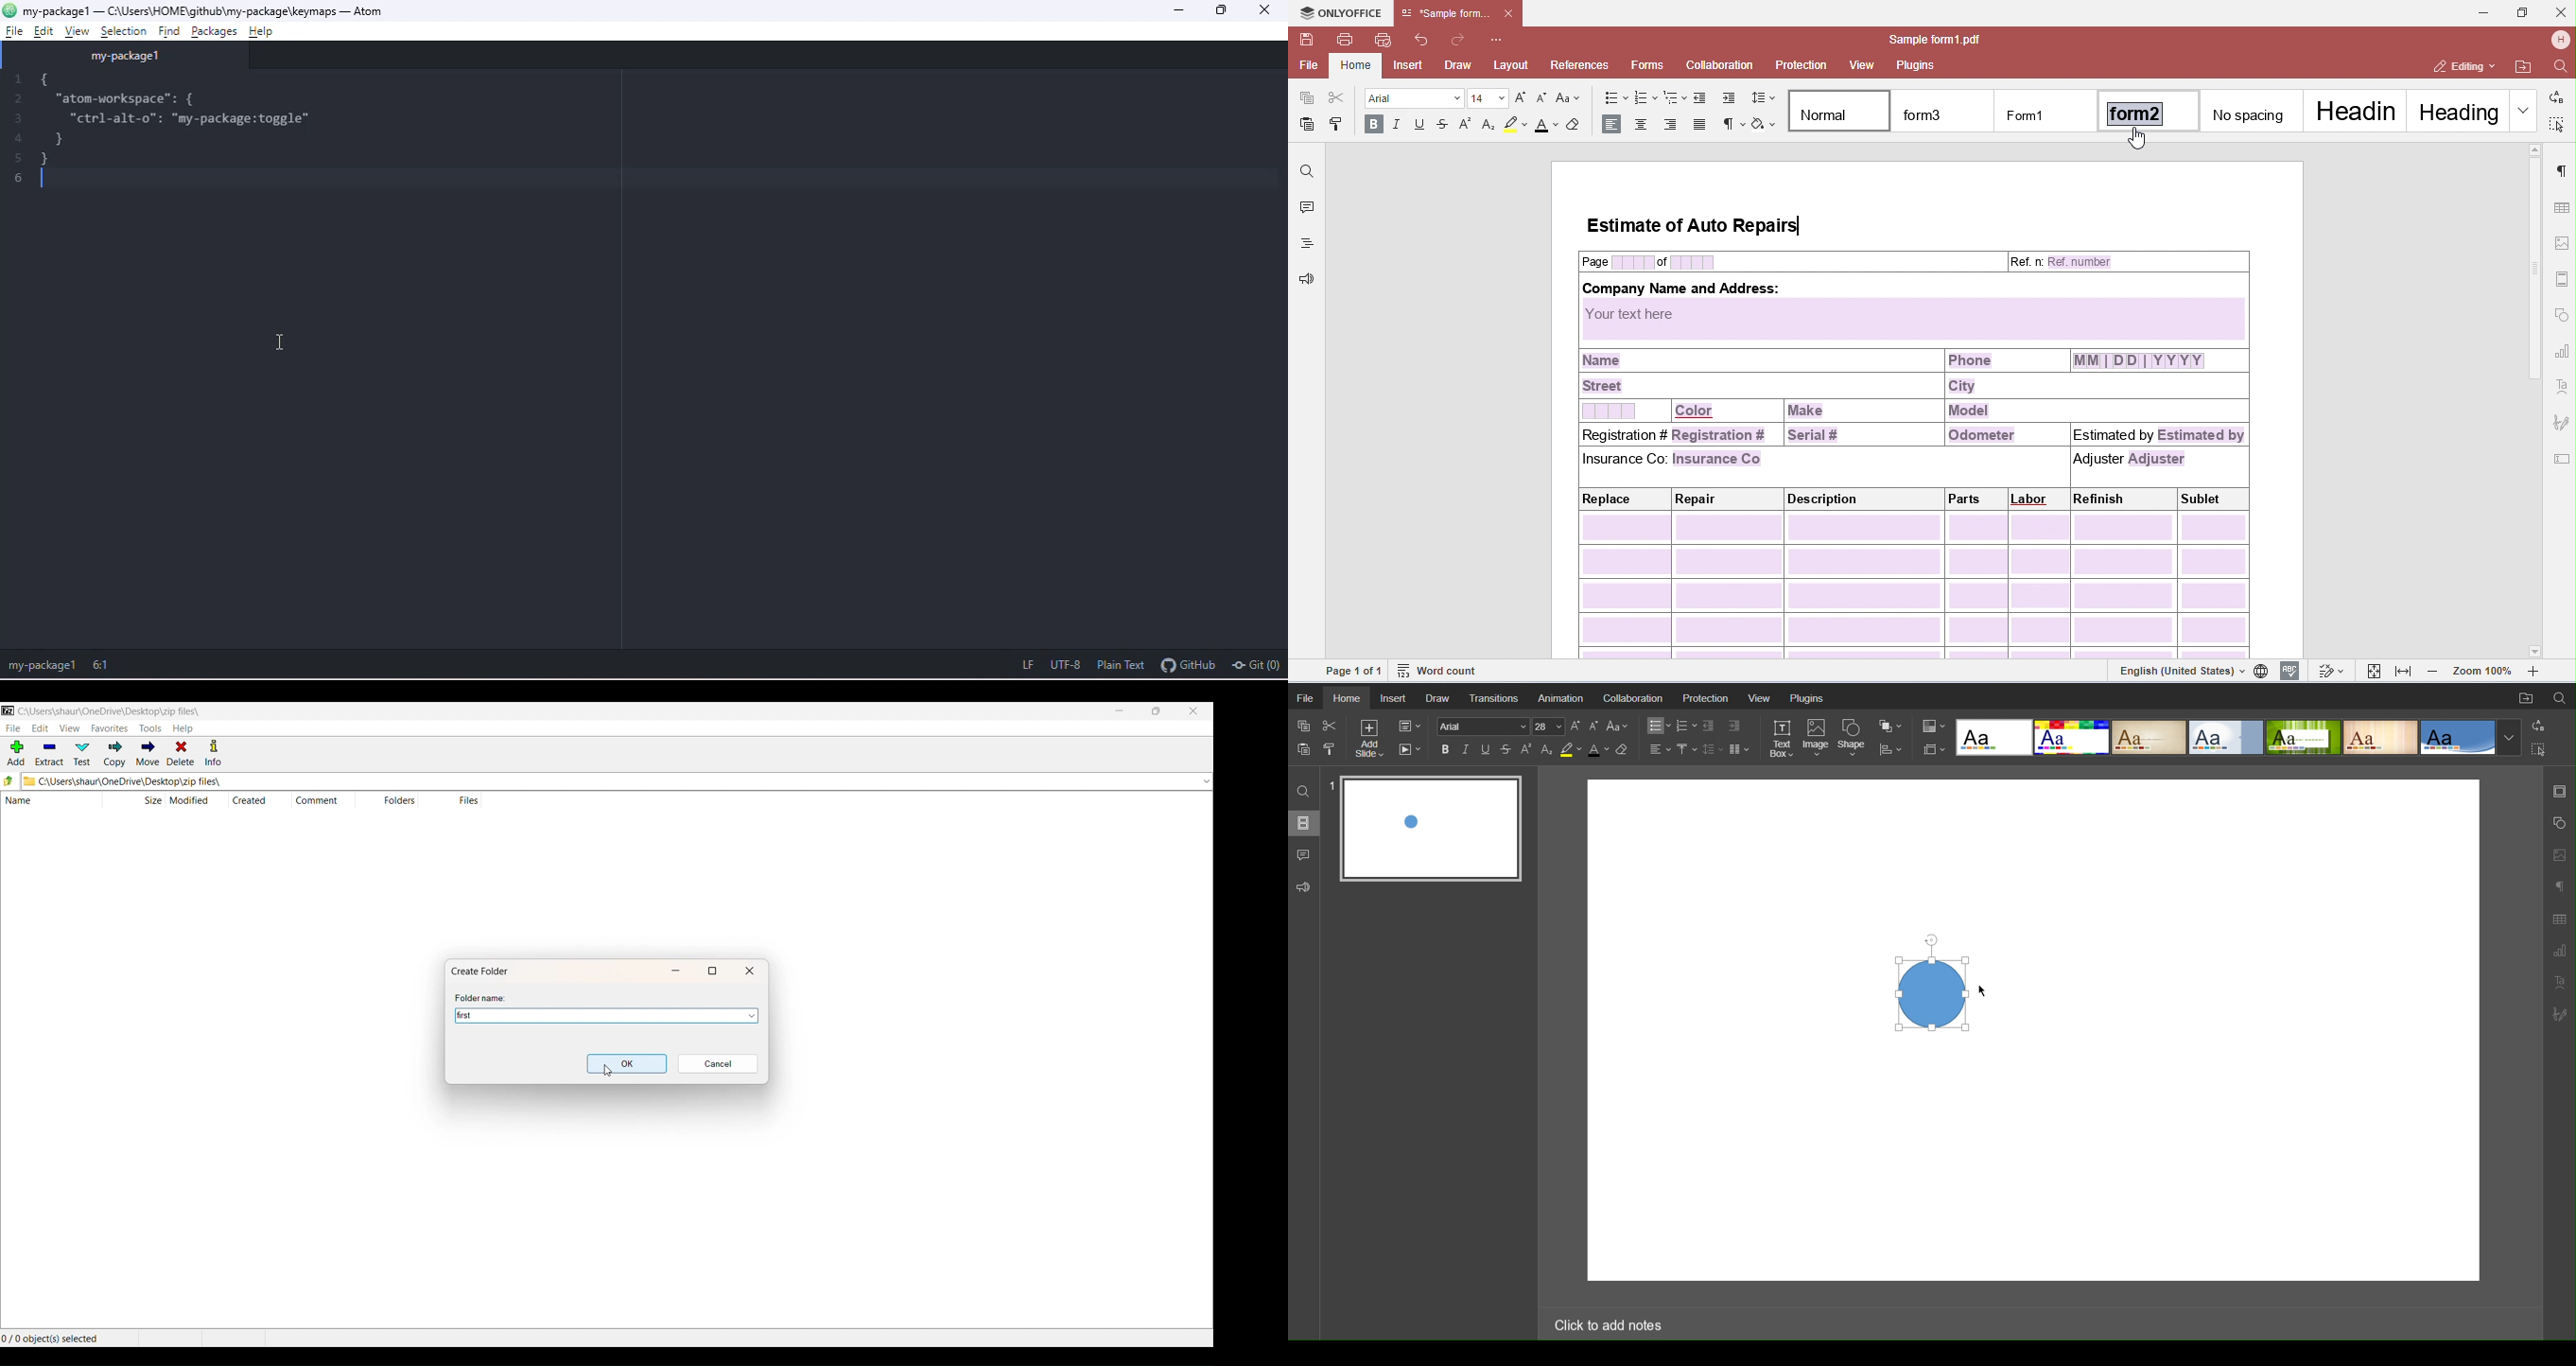 The width and height of the screenshot is (2576, 1372). Describe the element at coordinates (1433, 829) in the screenshot. I see `Slide 1` at that location.